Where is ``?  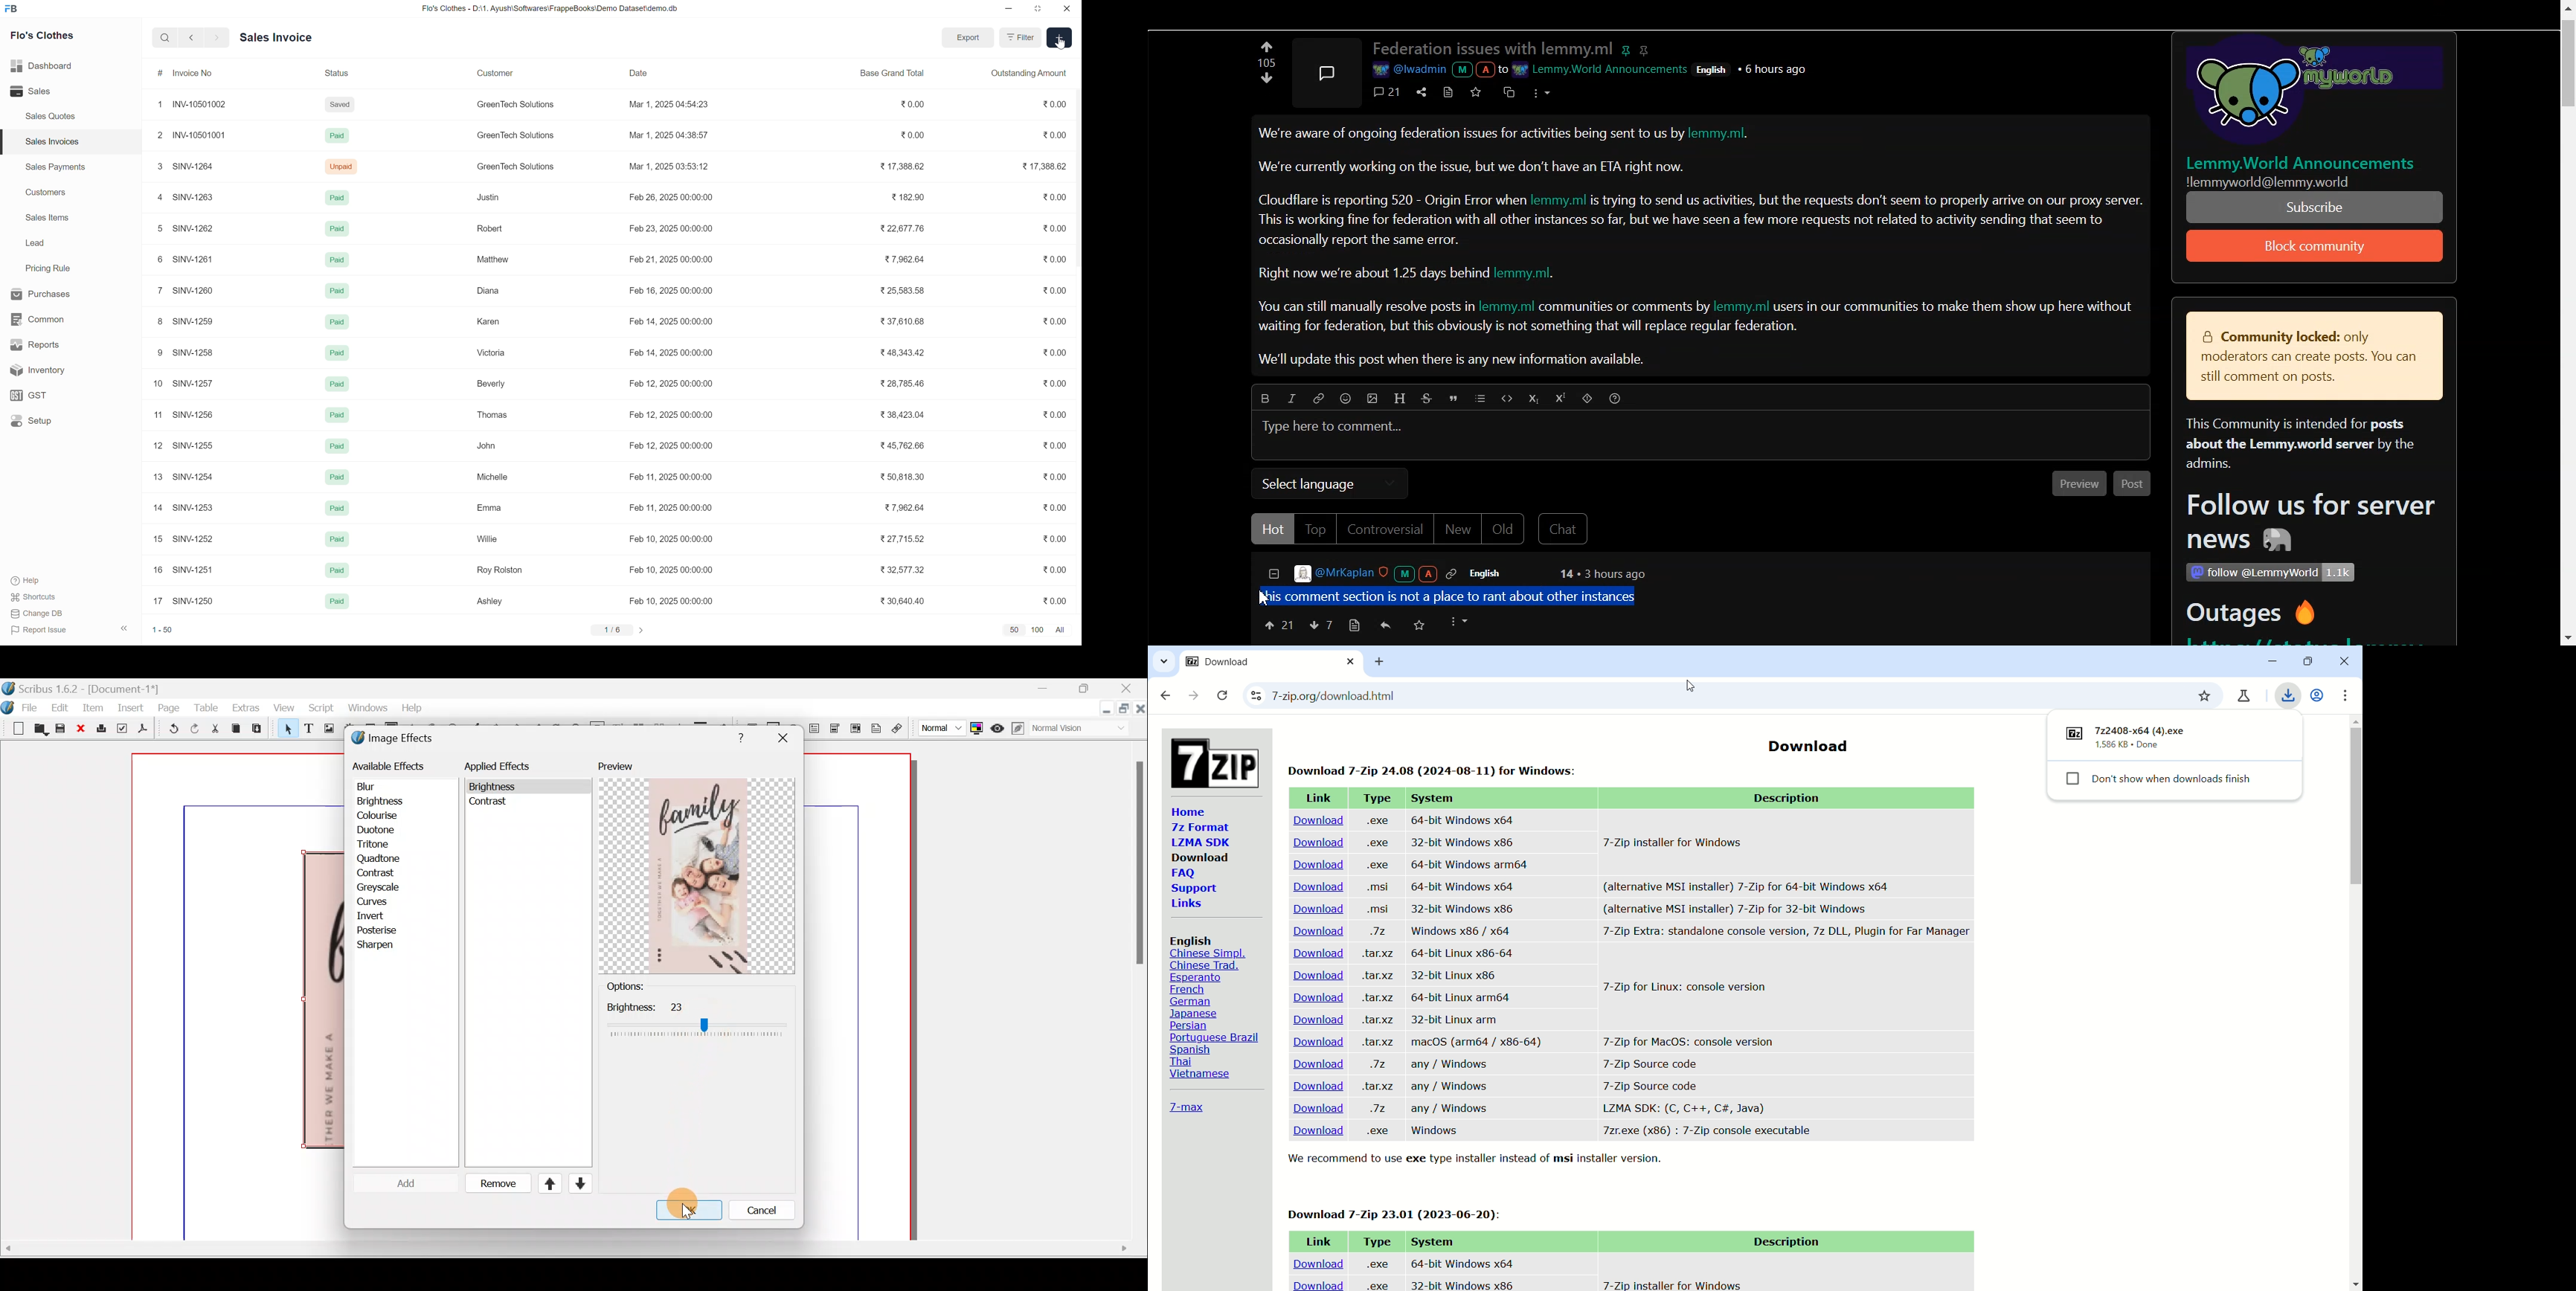
 is located at coordinates (688, 1212).